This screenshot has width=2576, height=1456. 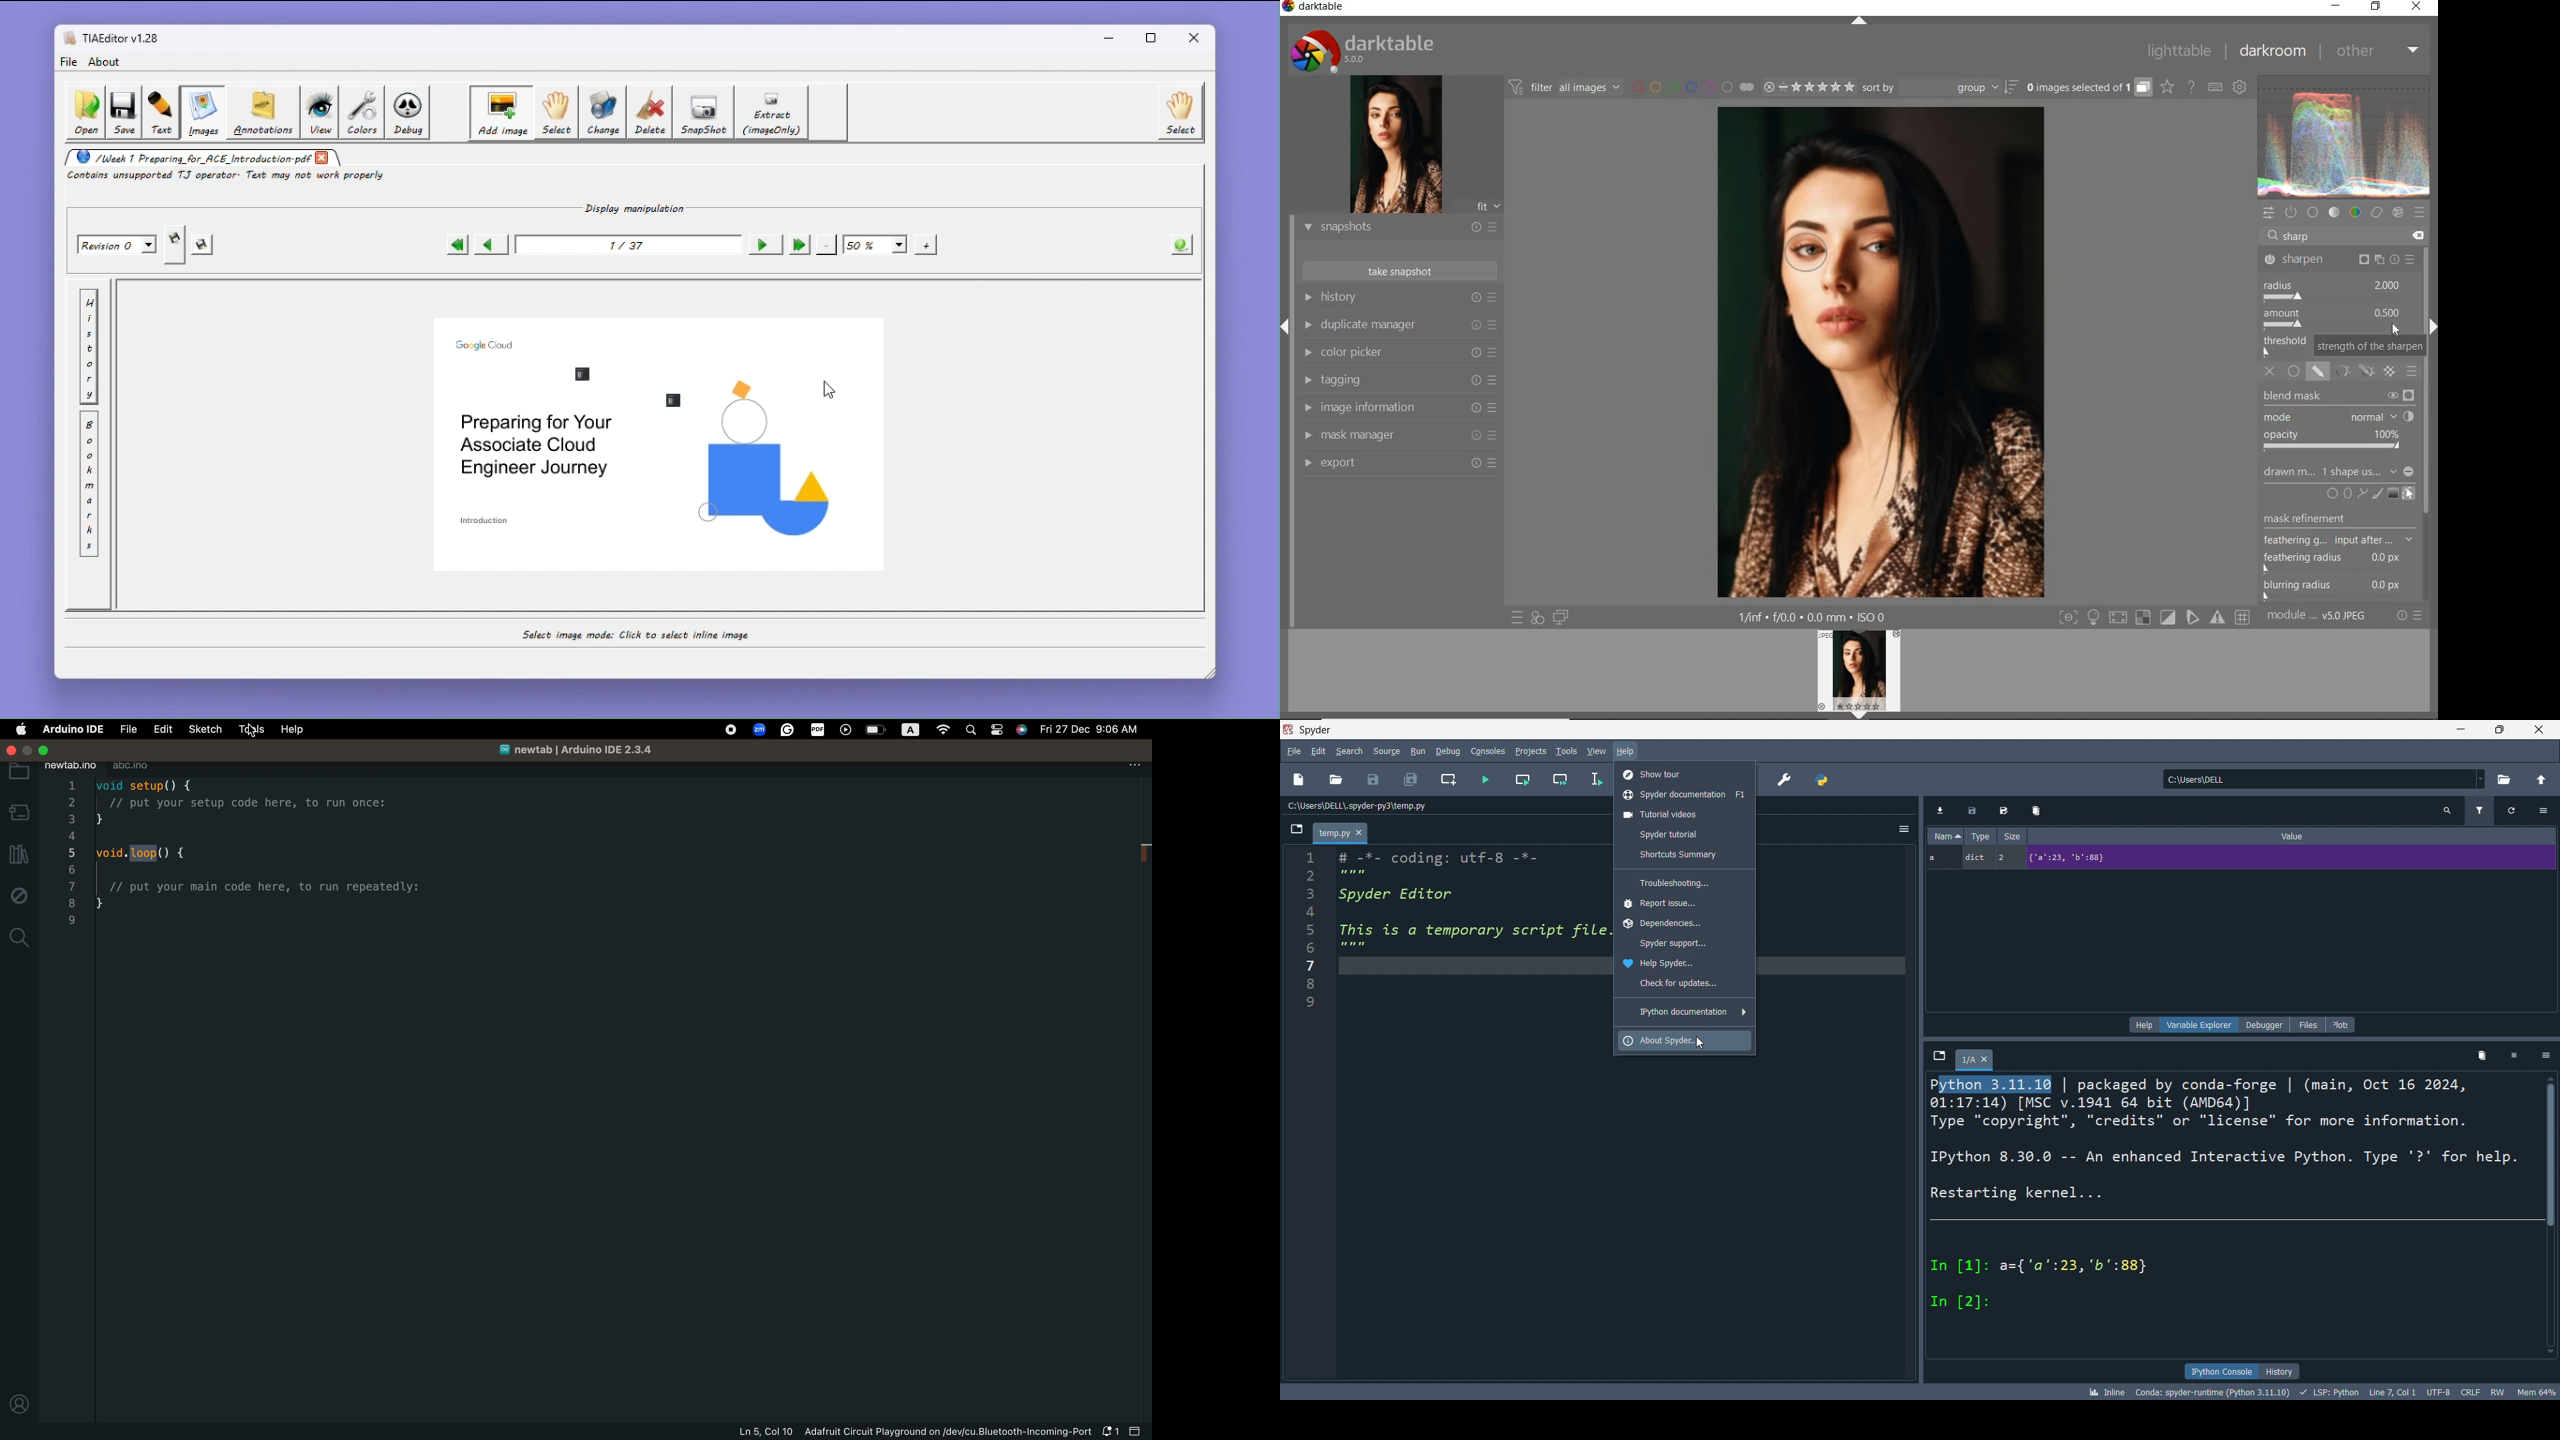 I want to click on Settings, so click(x=2545, y=1055).